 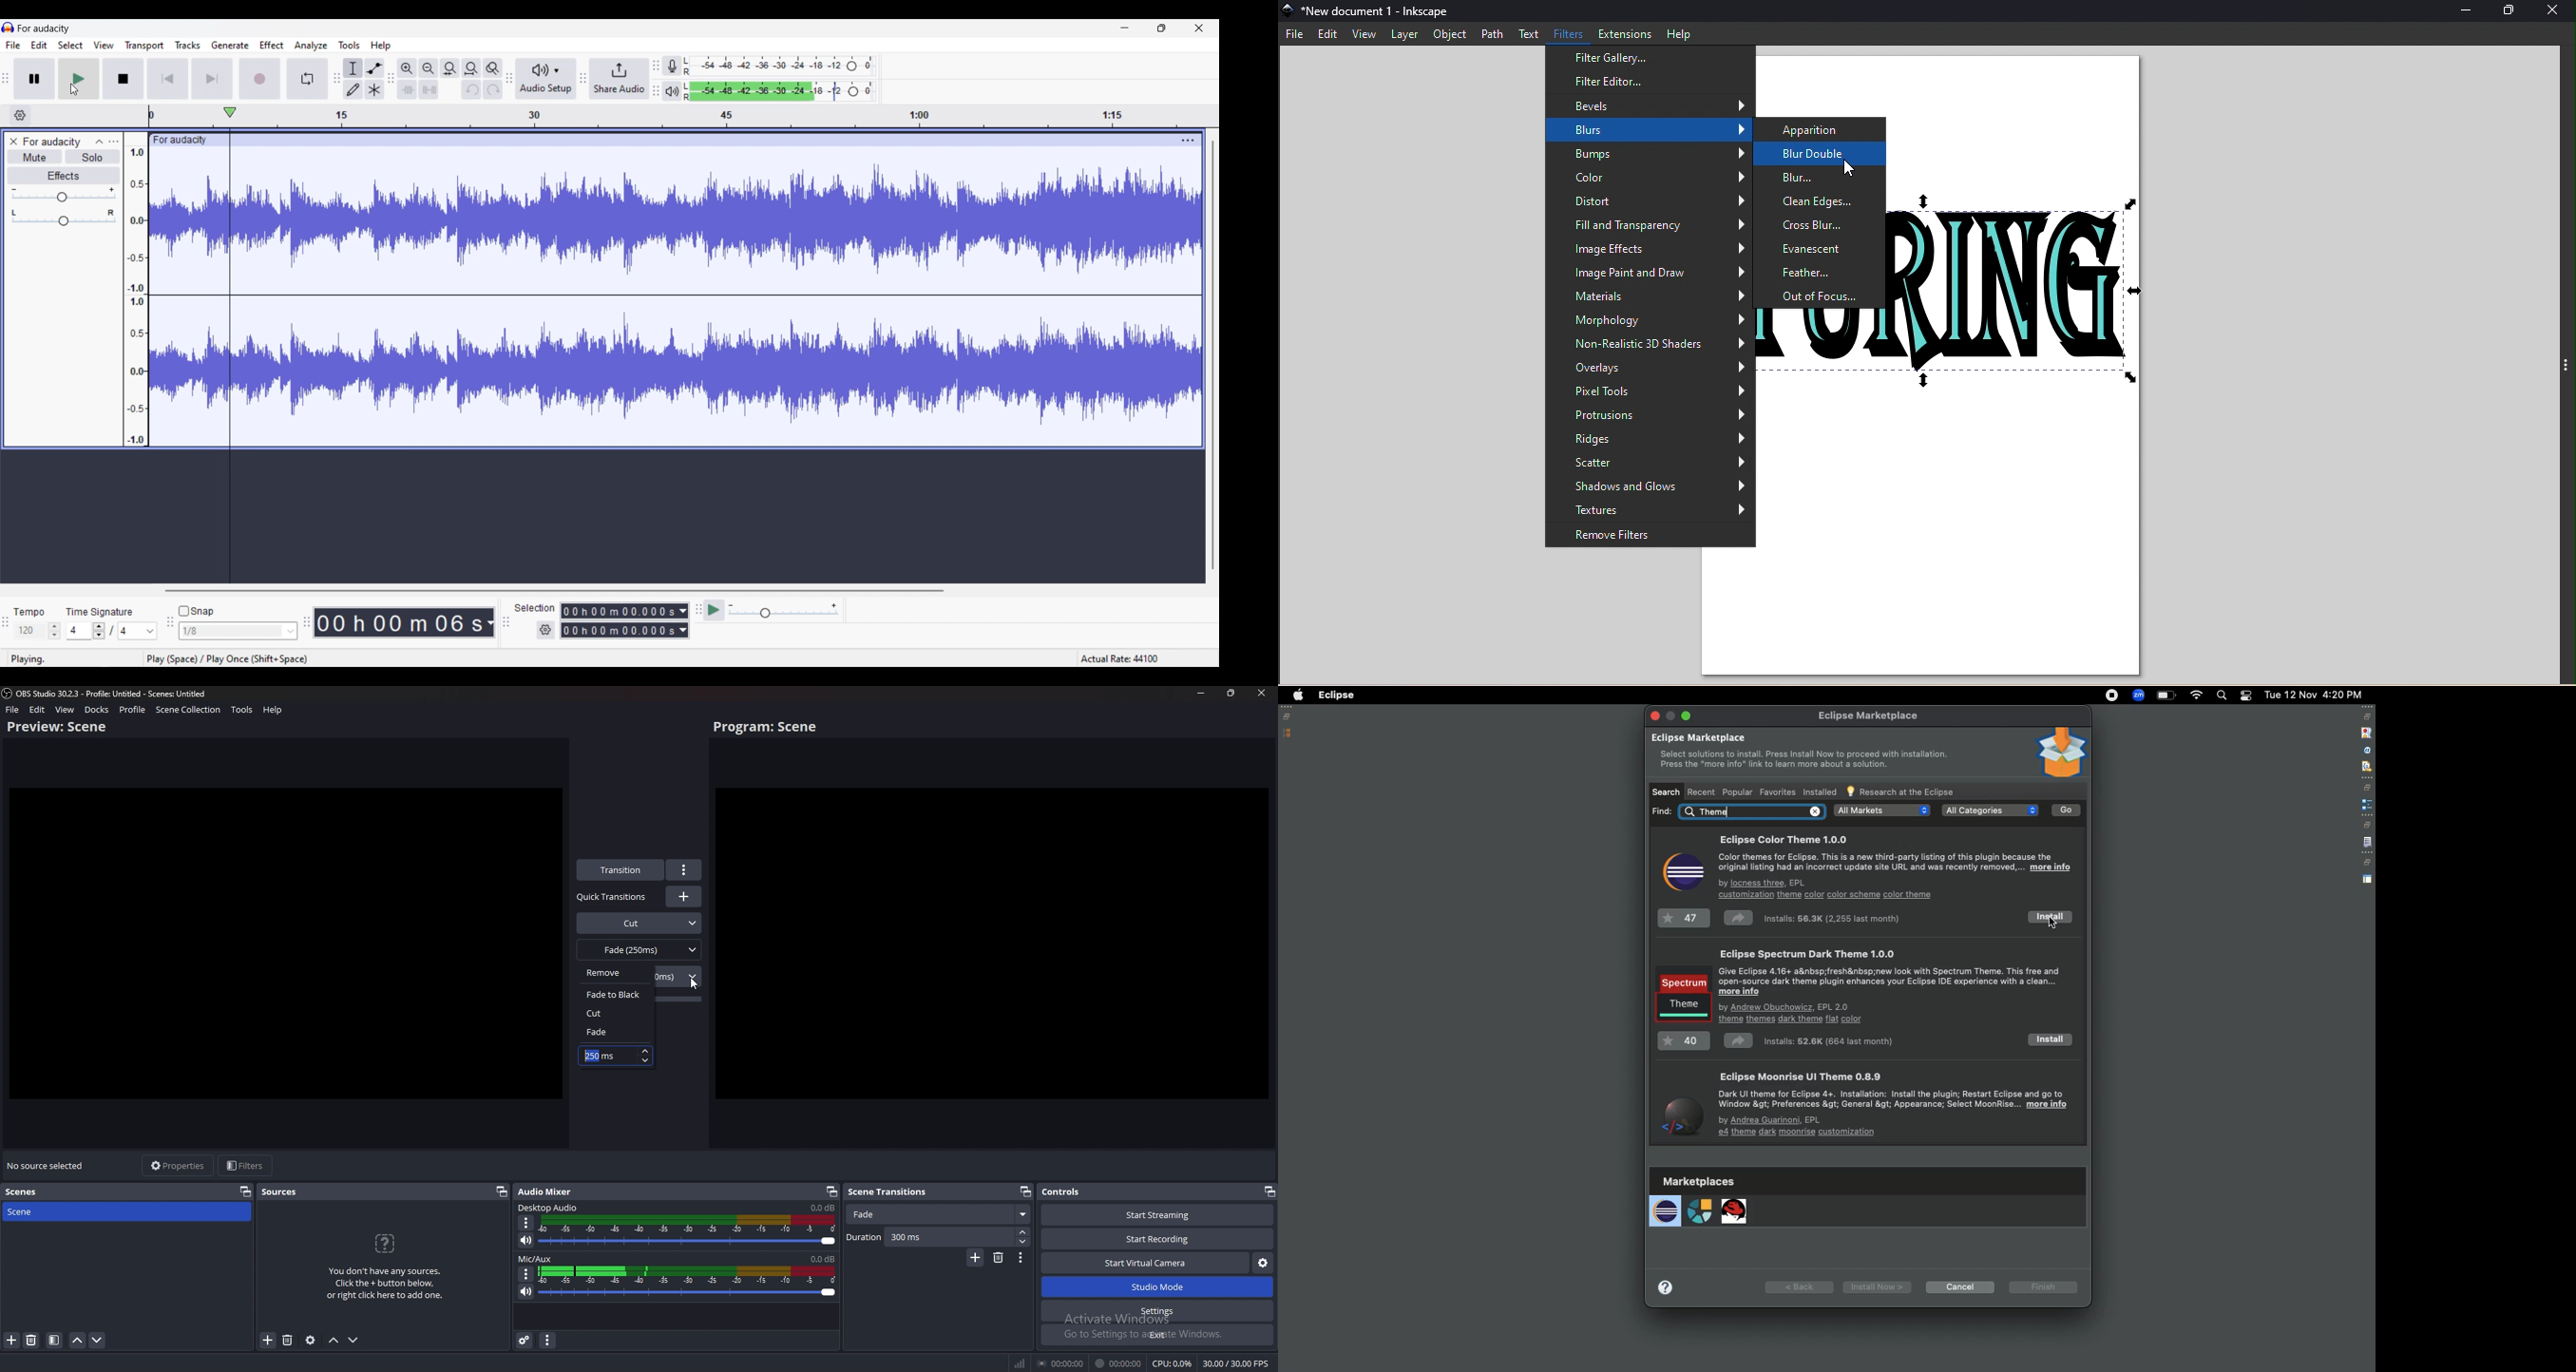 I want to click on minimize, so click(x=1203, y=693).